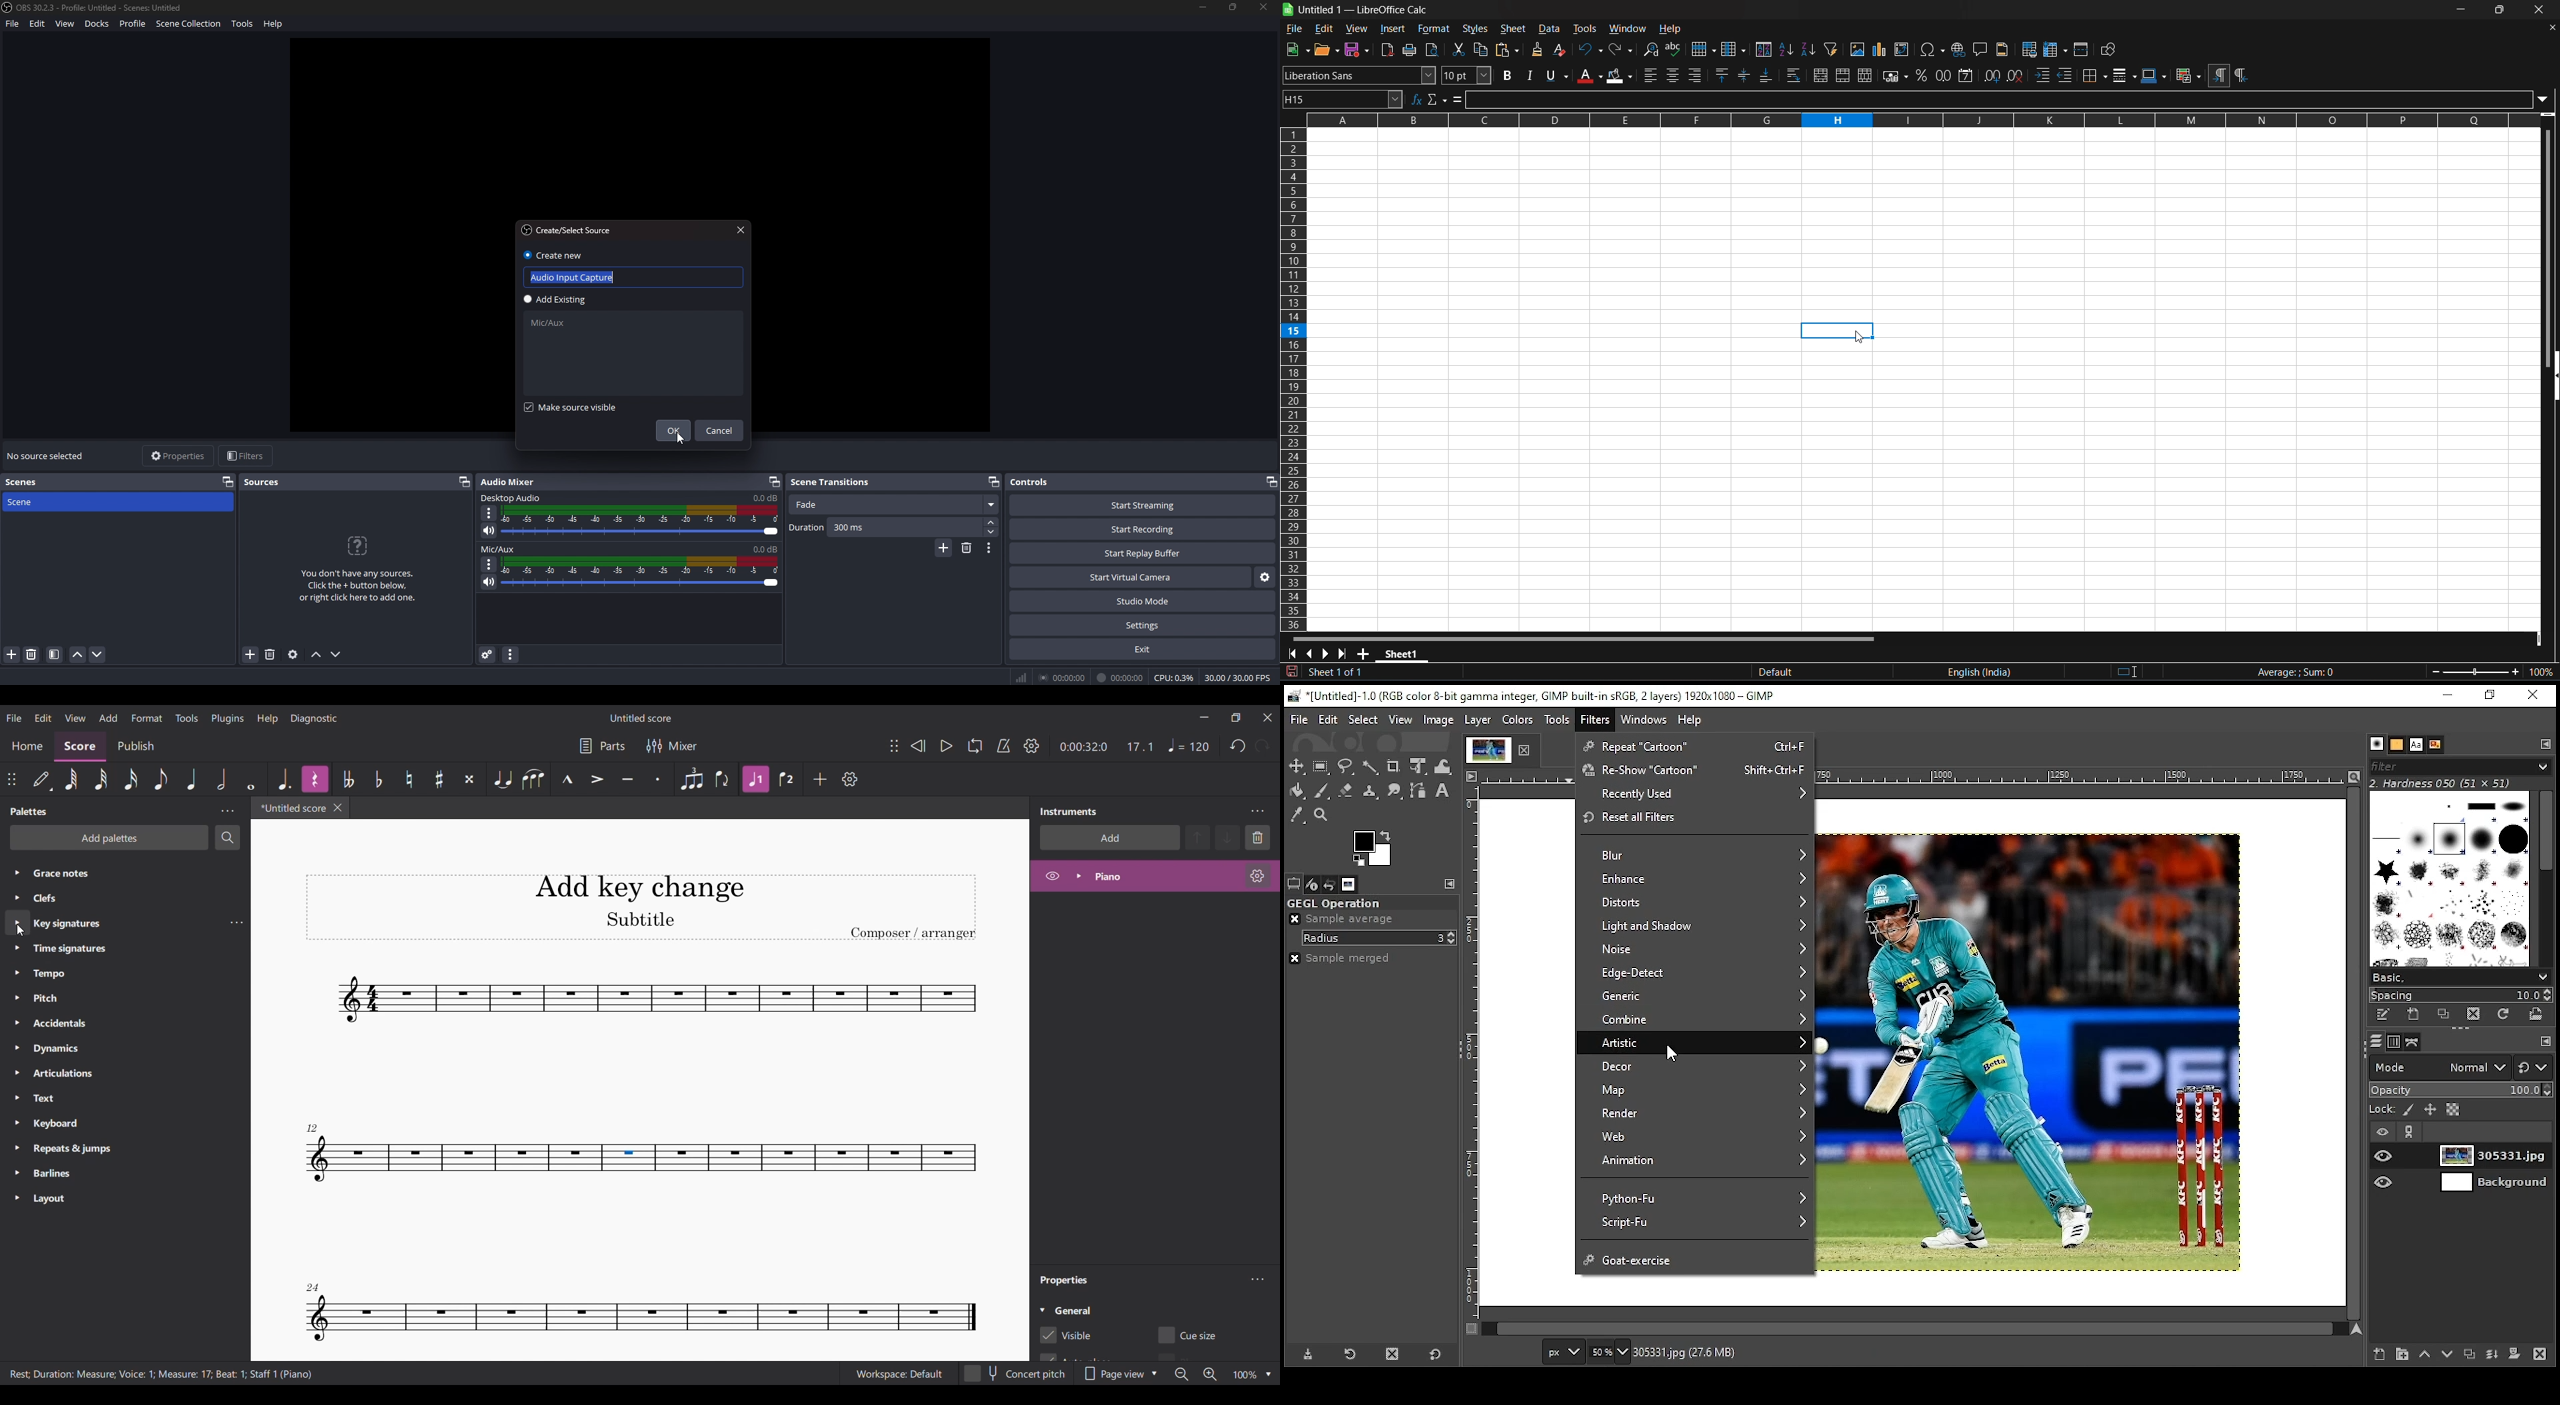 The width and height of the screenshot is (2576, 1428). What do you see at coordinates (2544, 1043) in the screenshot?
I see `configure this tab` at bounding box center [2544, 1043].